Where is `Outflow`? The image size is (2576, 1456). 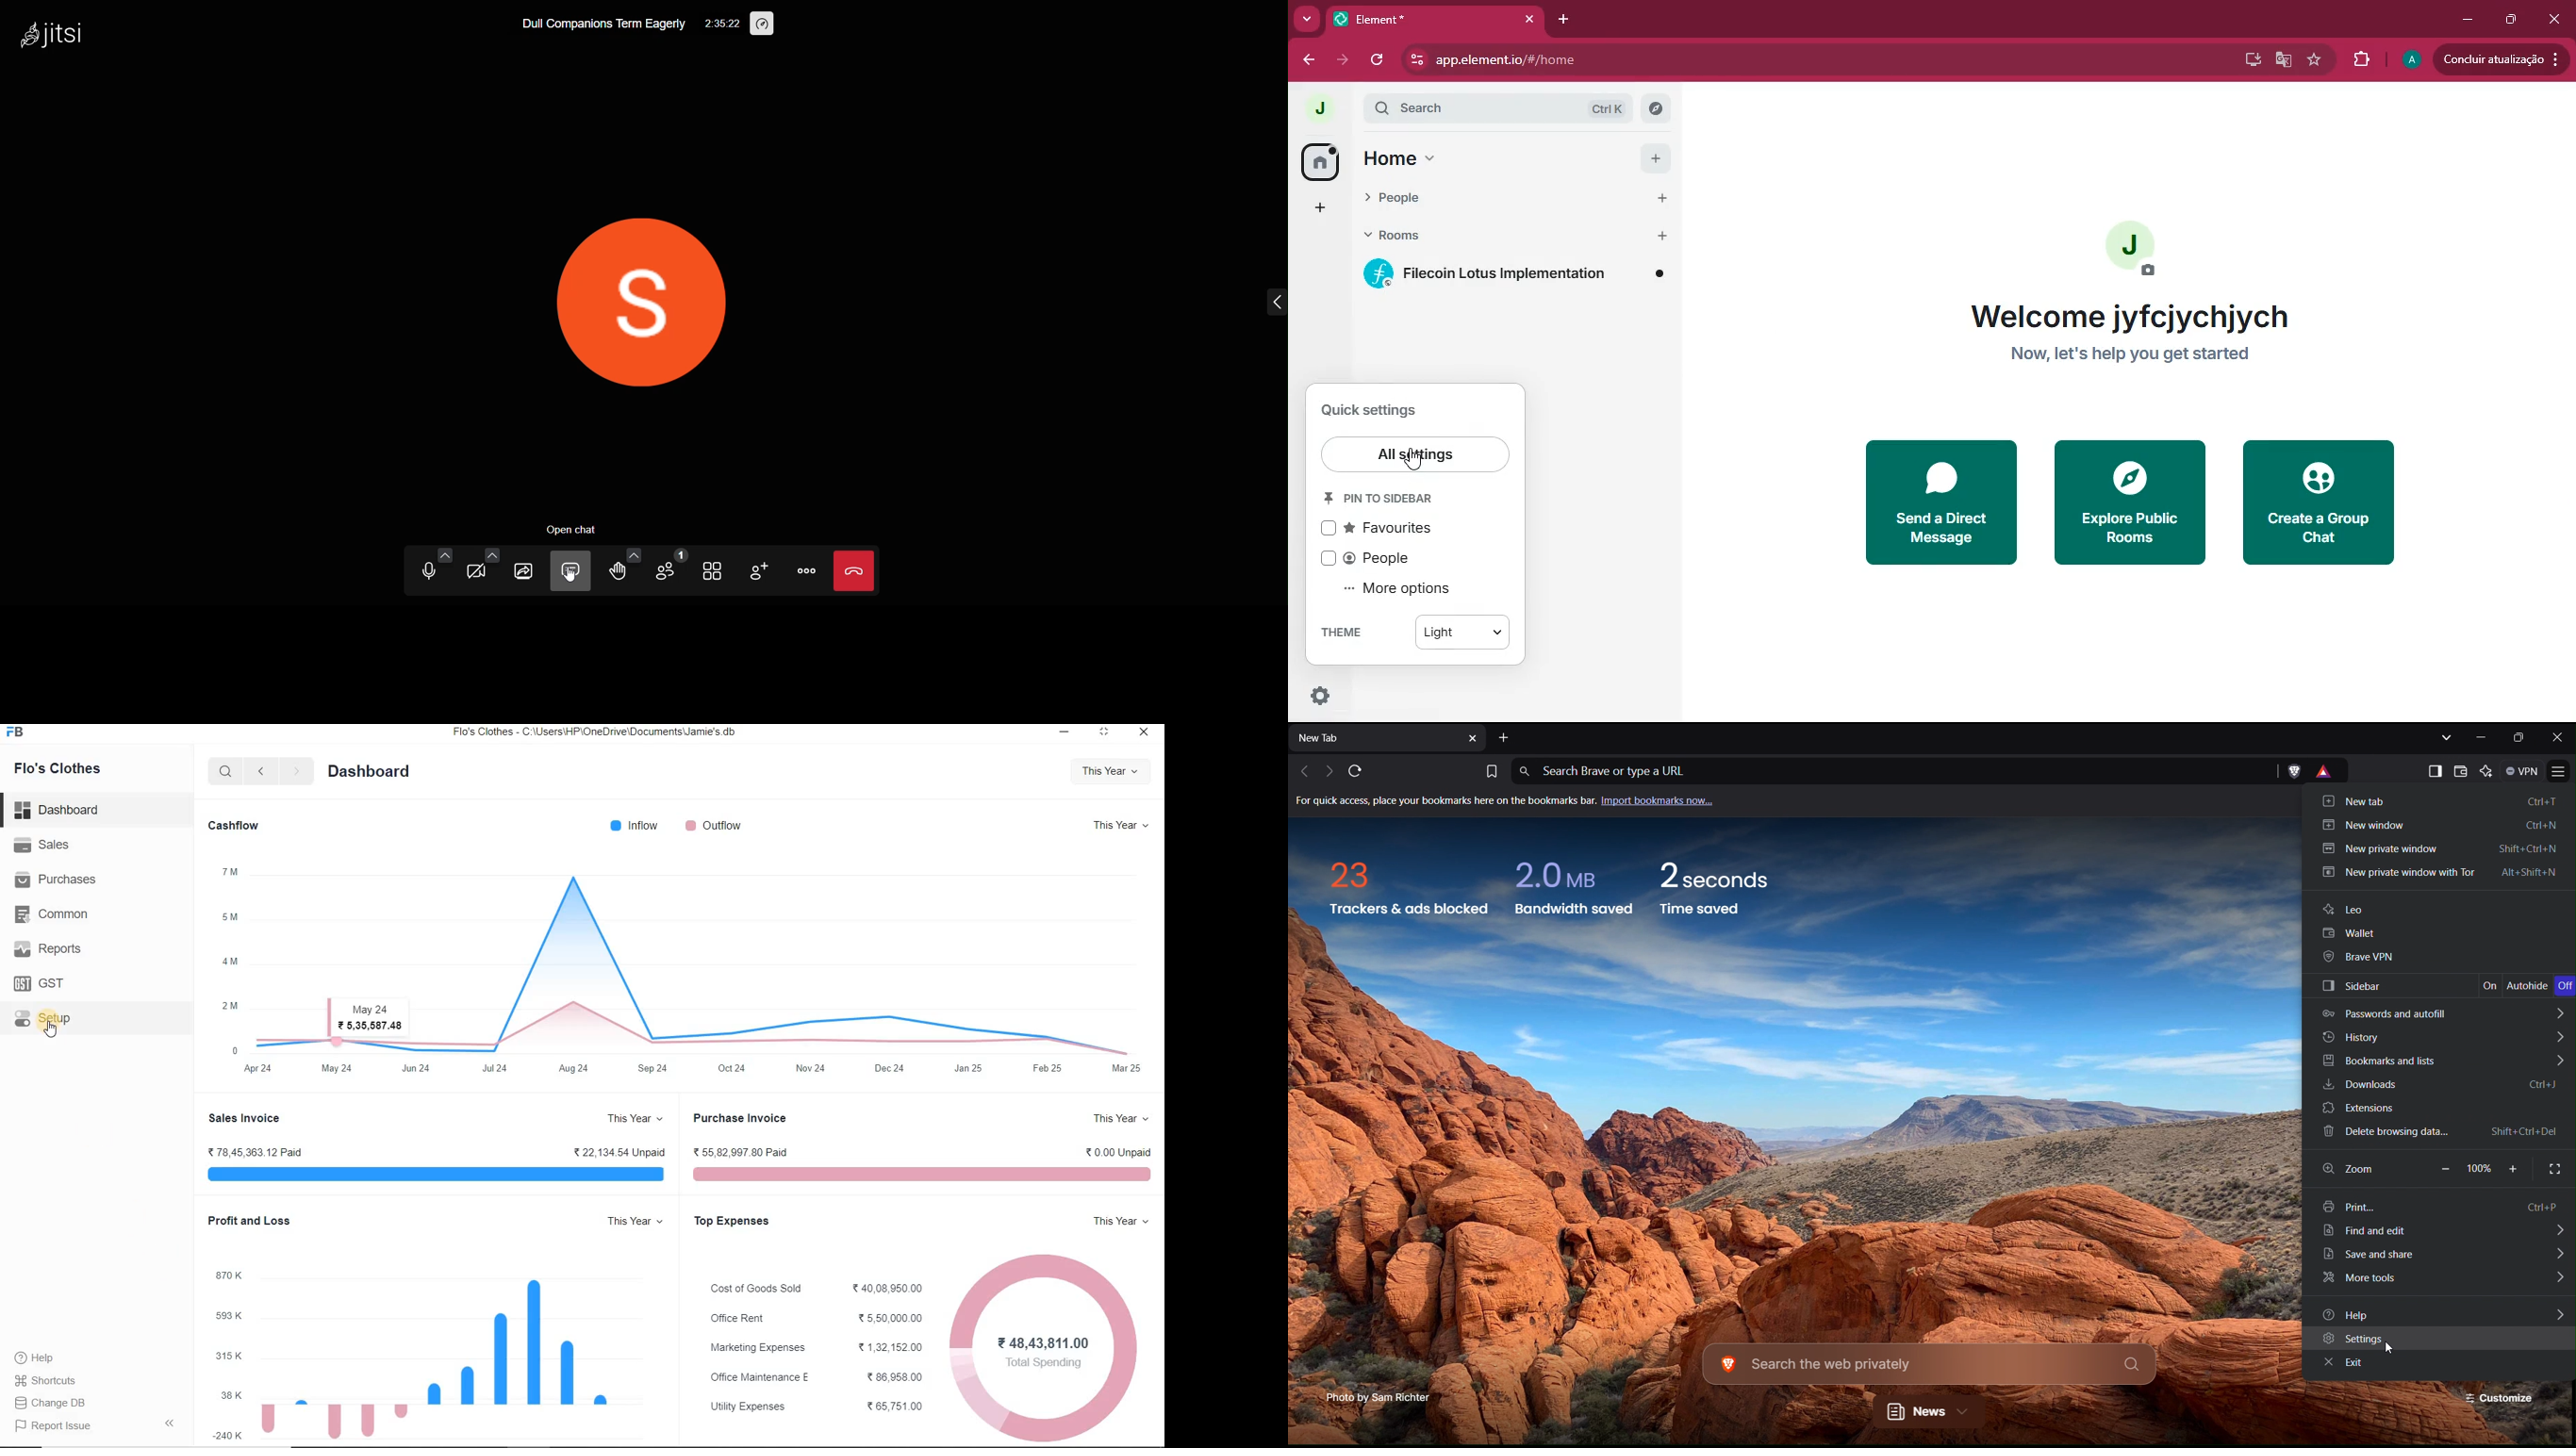 Outflow is located at coordinates (717, 827).